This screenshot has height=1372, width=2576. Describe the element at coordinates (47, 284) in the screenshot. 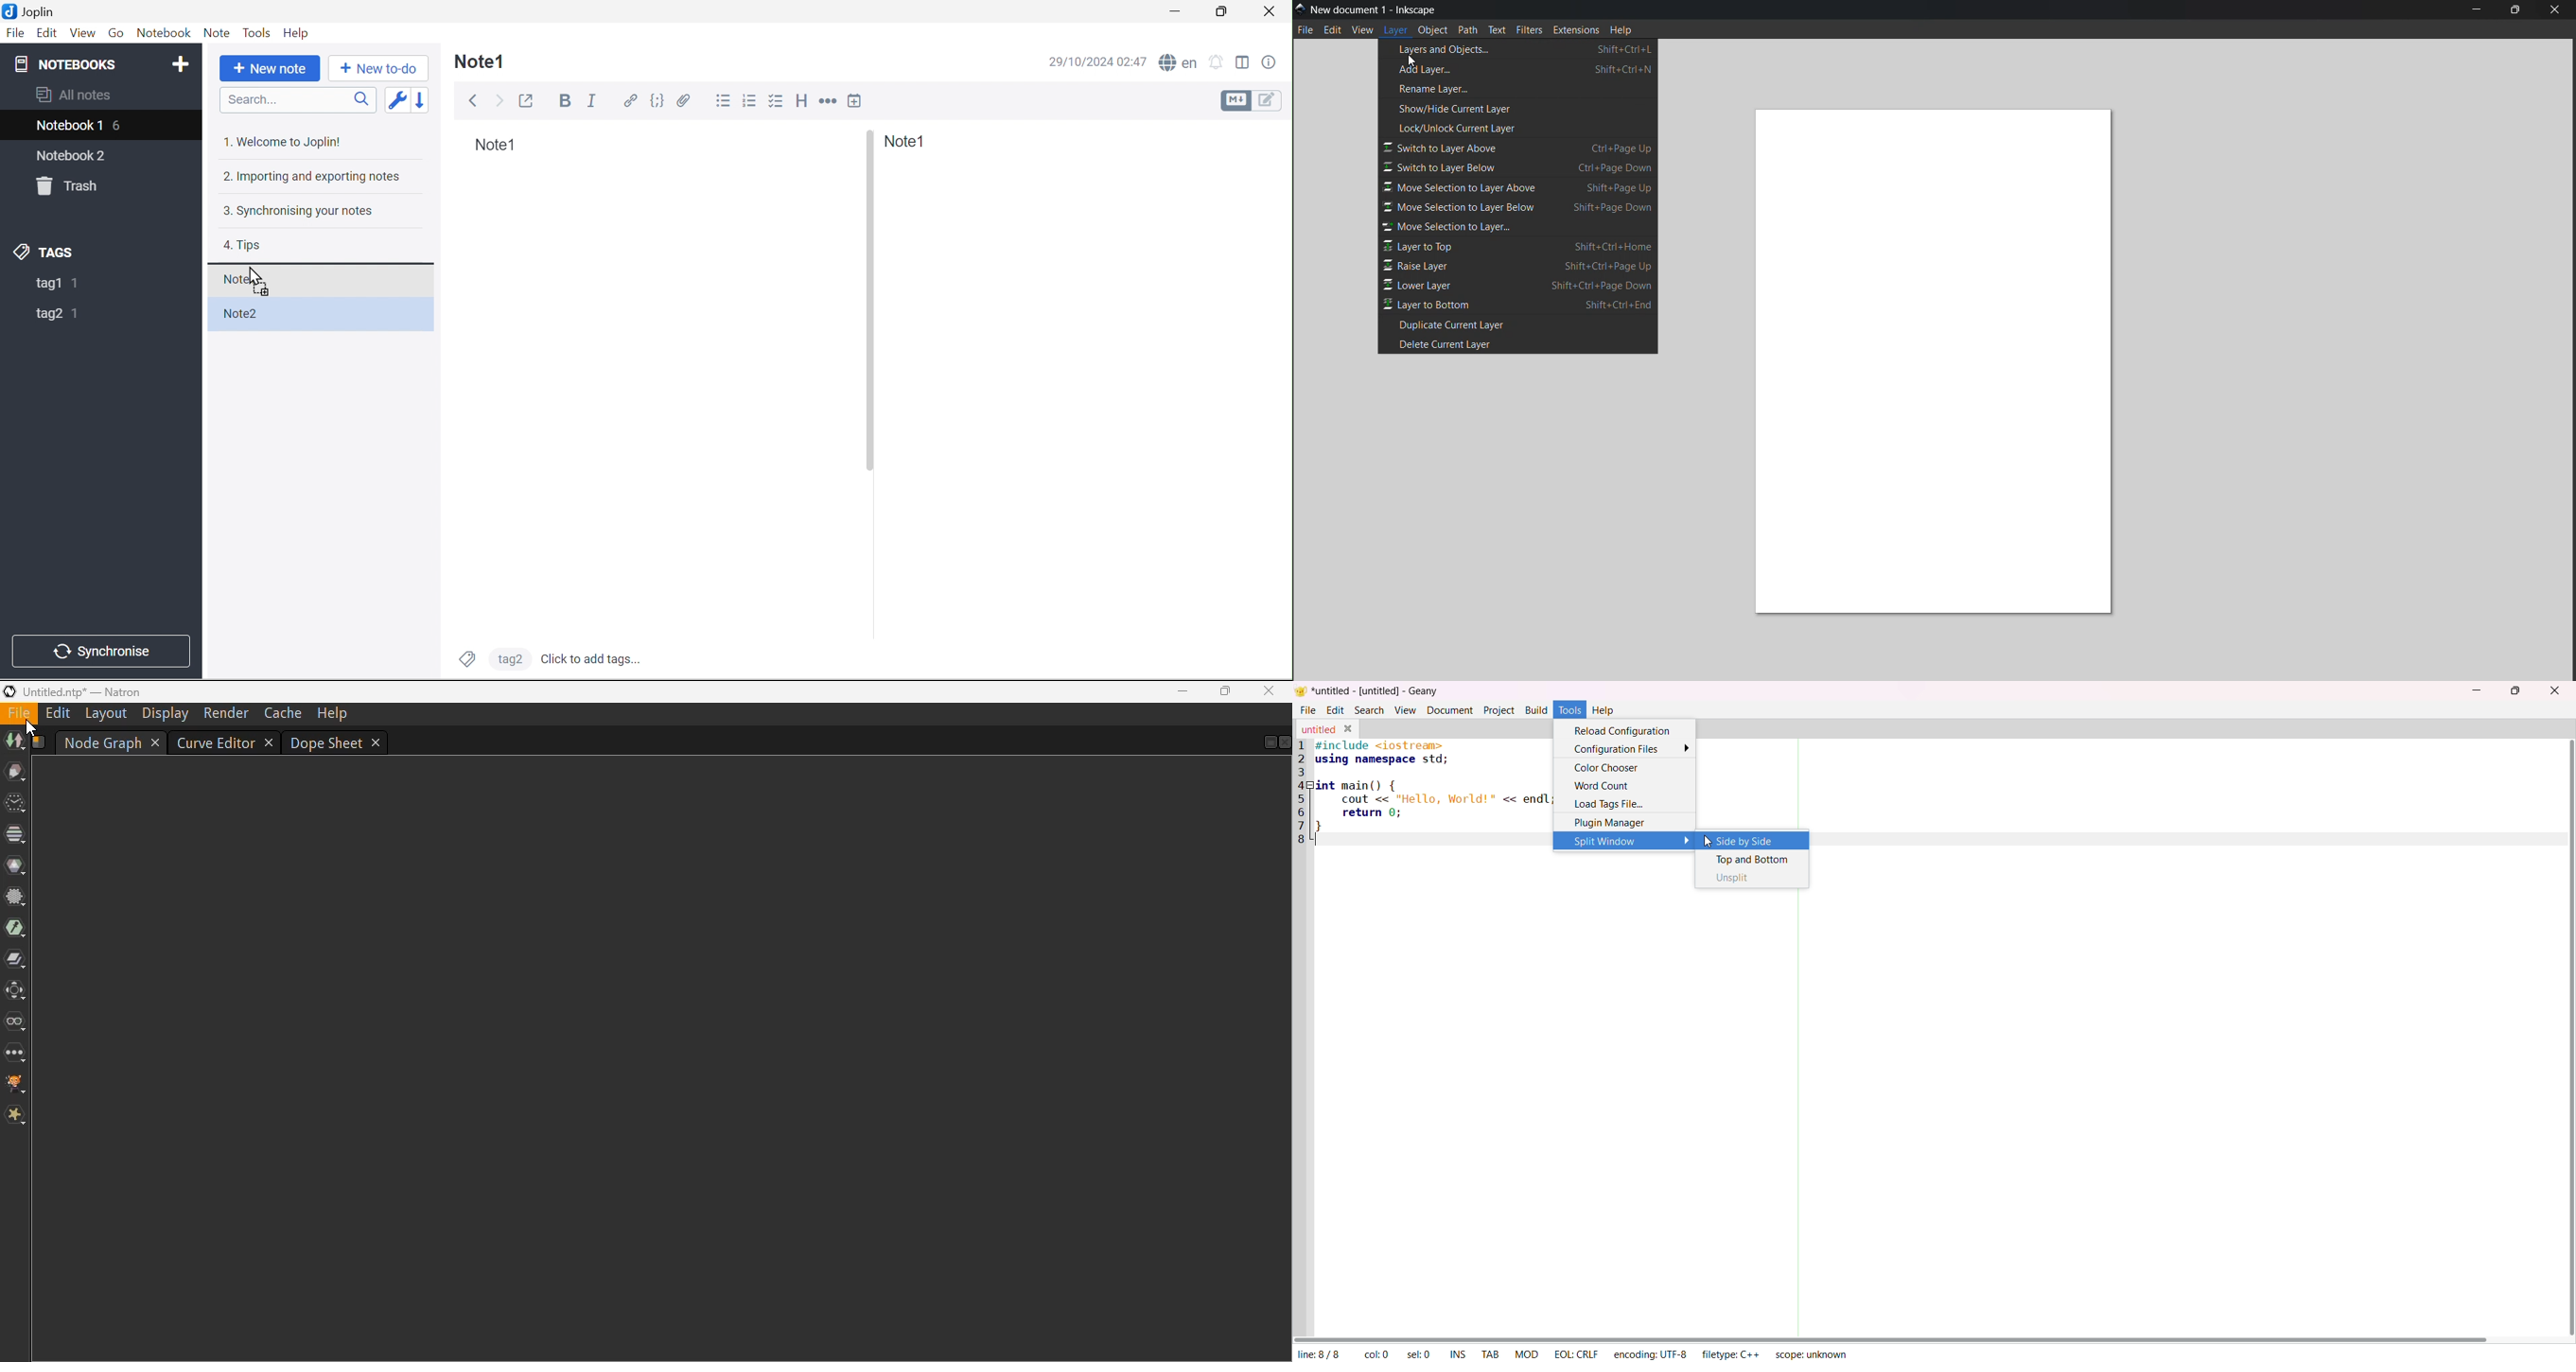

I see `tag1` at that location.